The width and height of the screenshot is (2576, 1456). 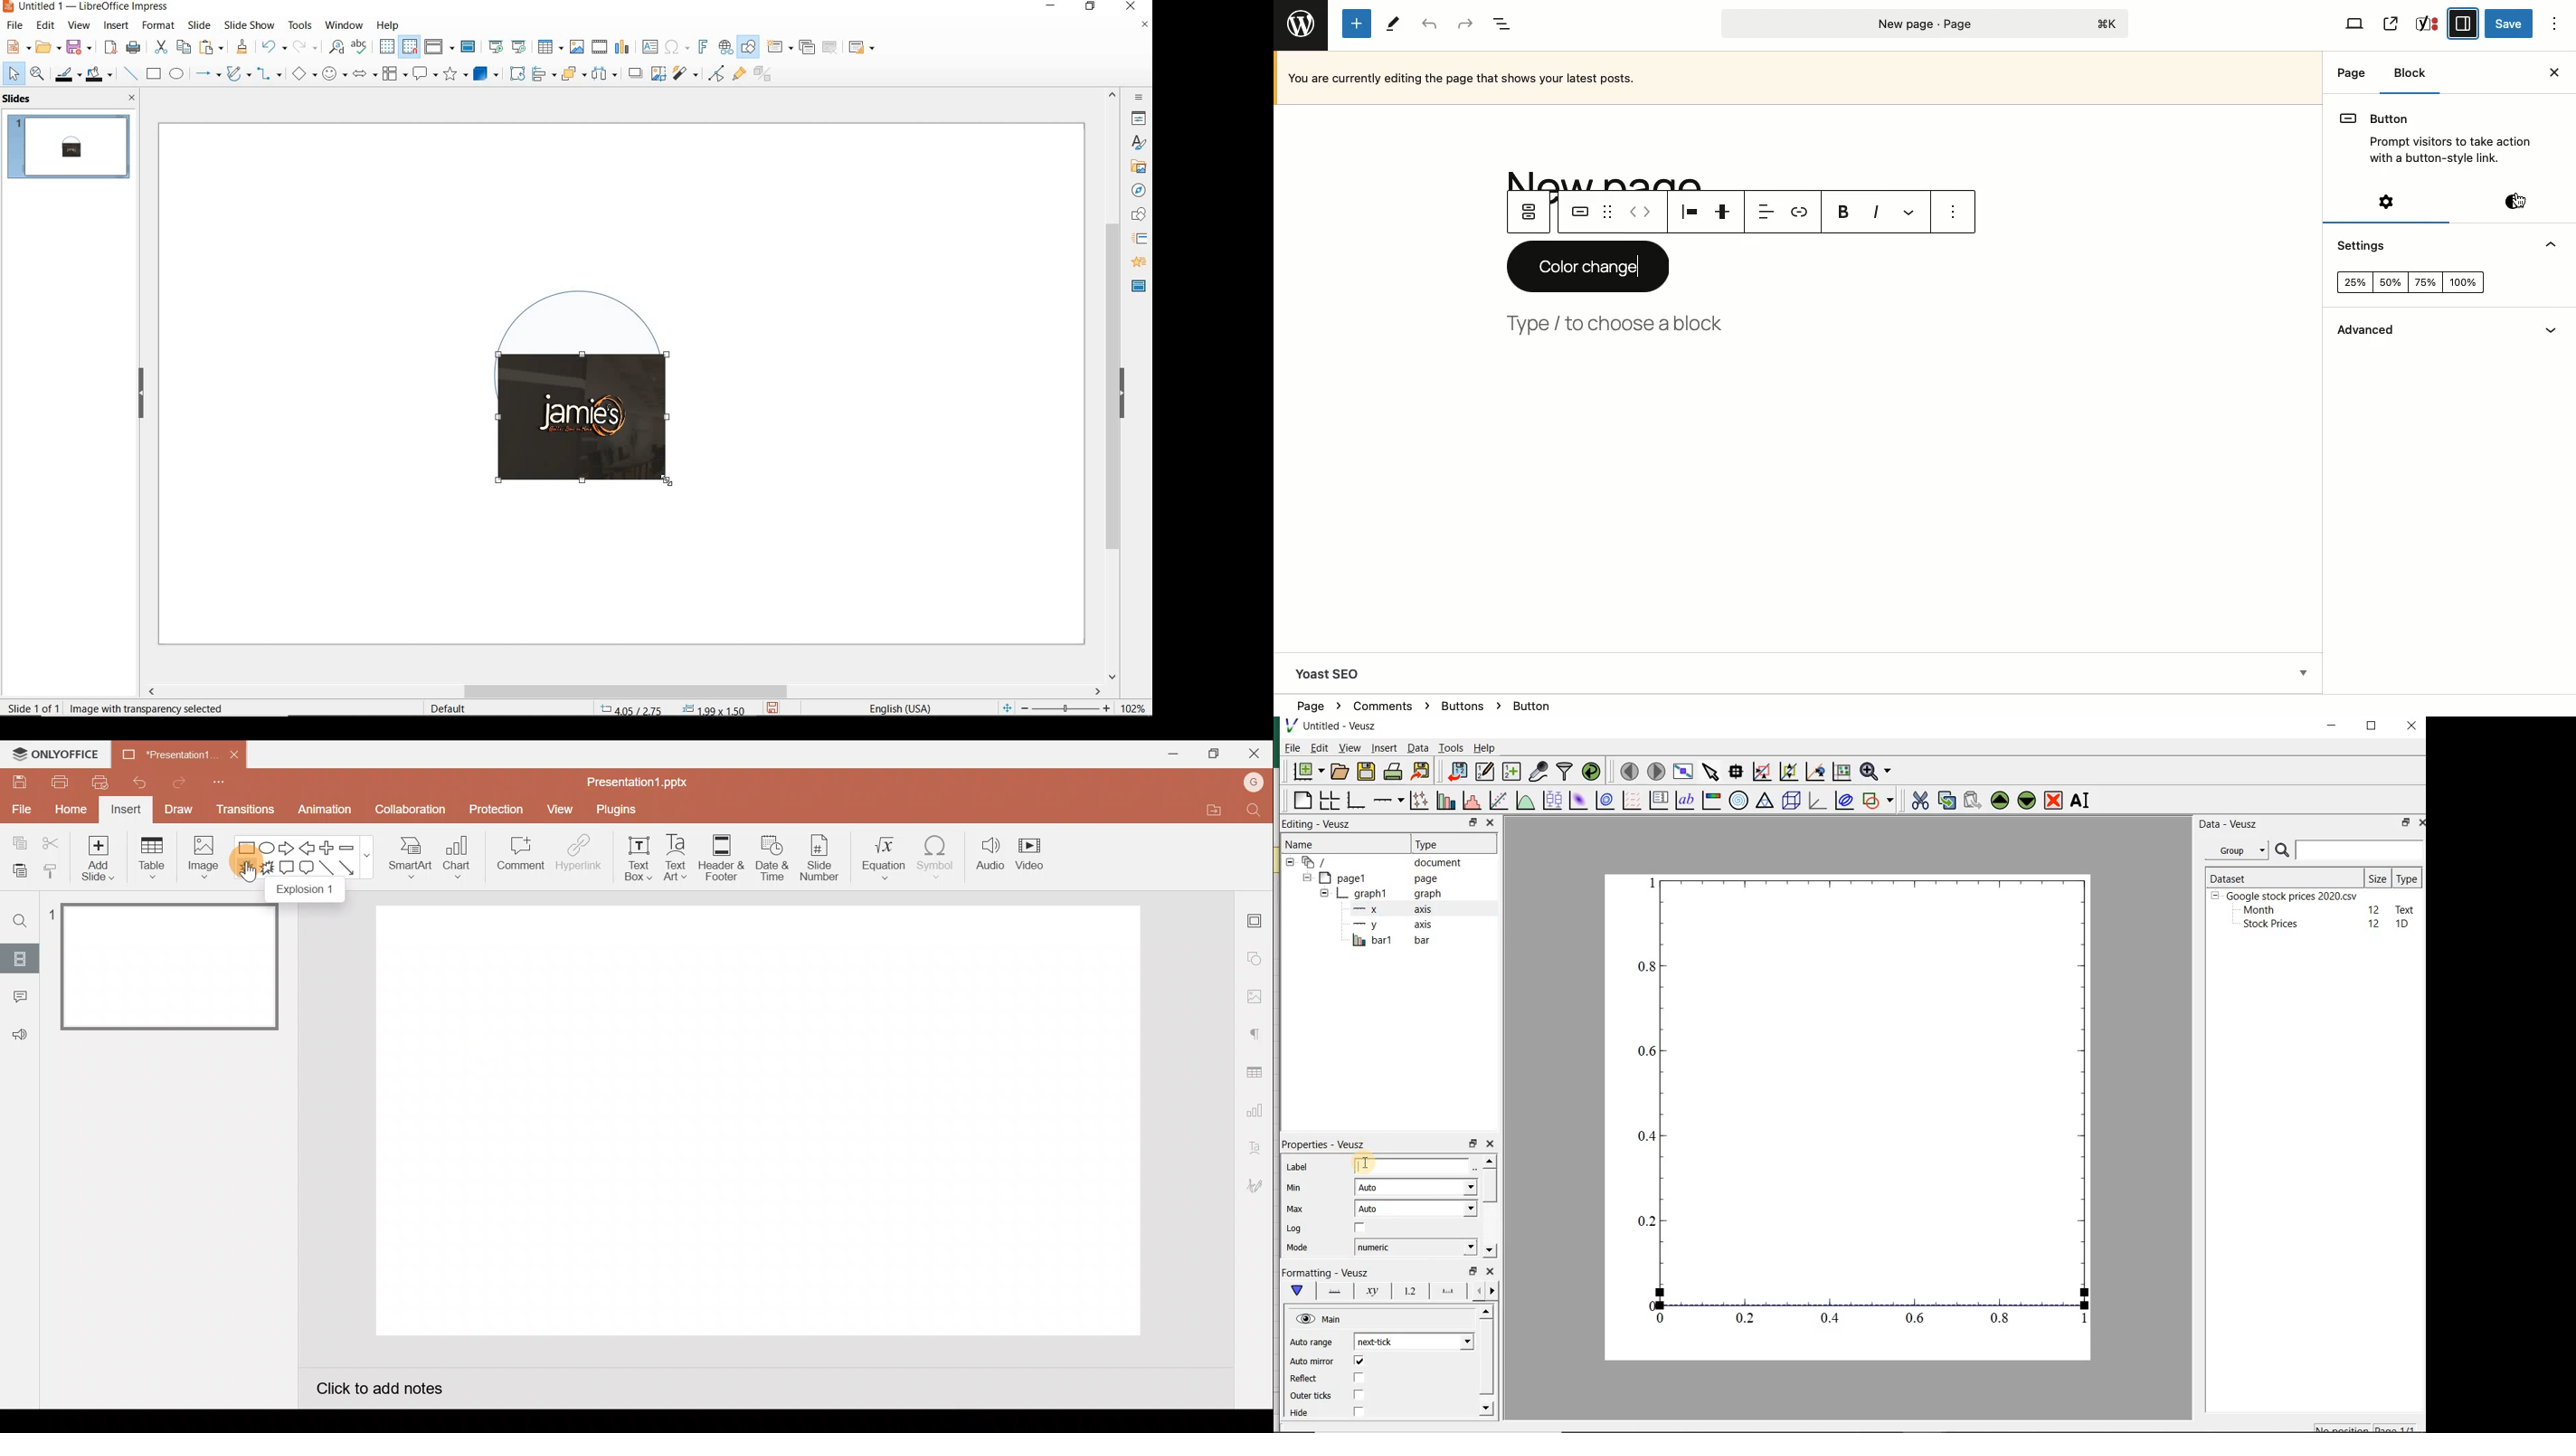 I want to click on bar1, so click(x=1387, y=941).